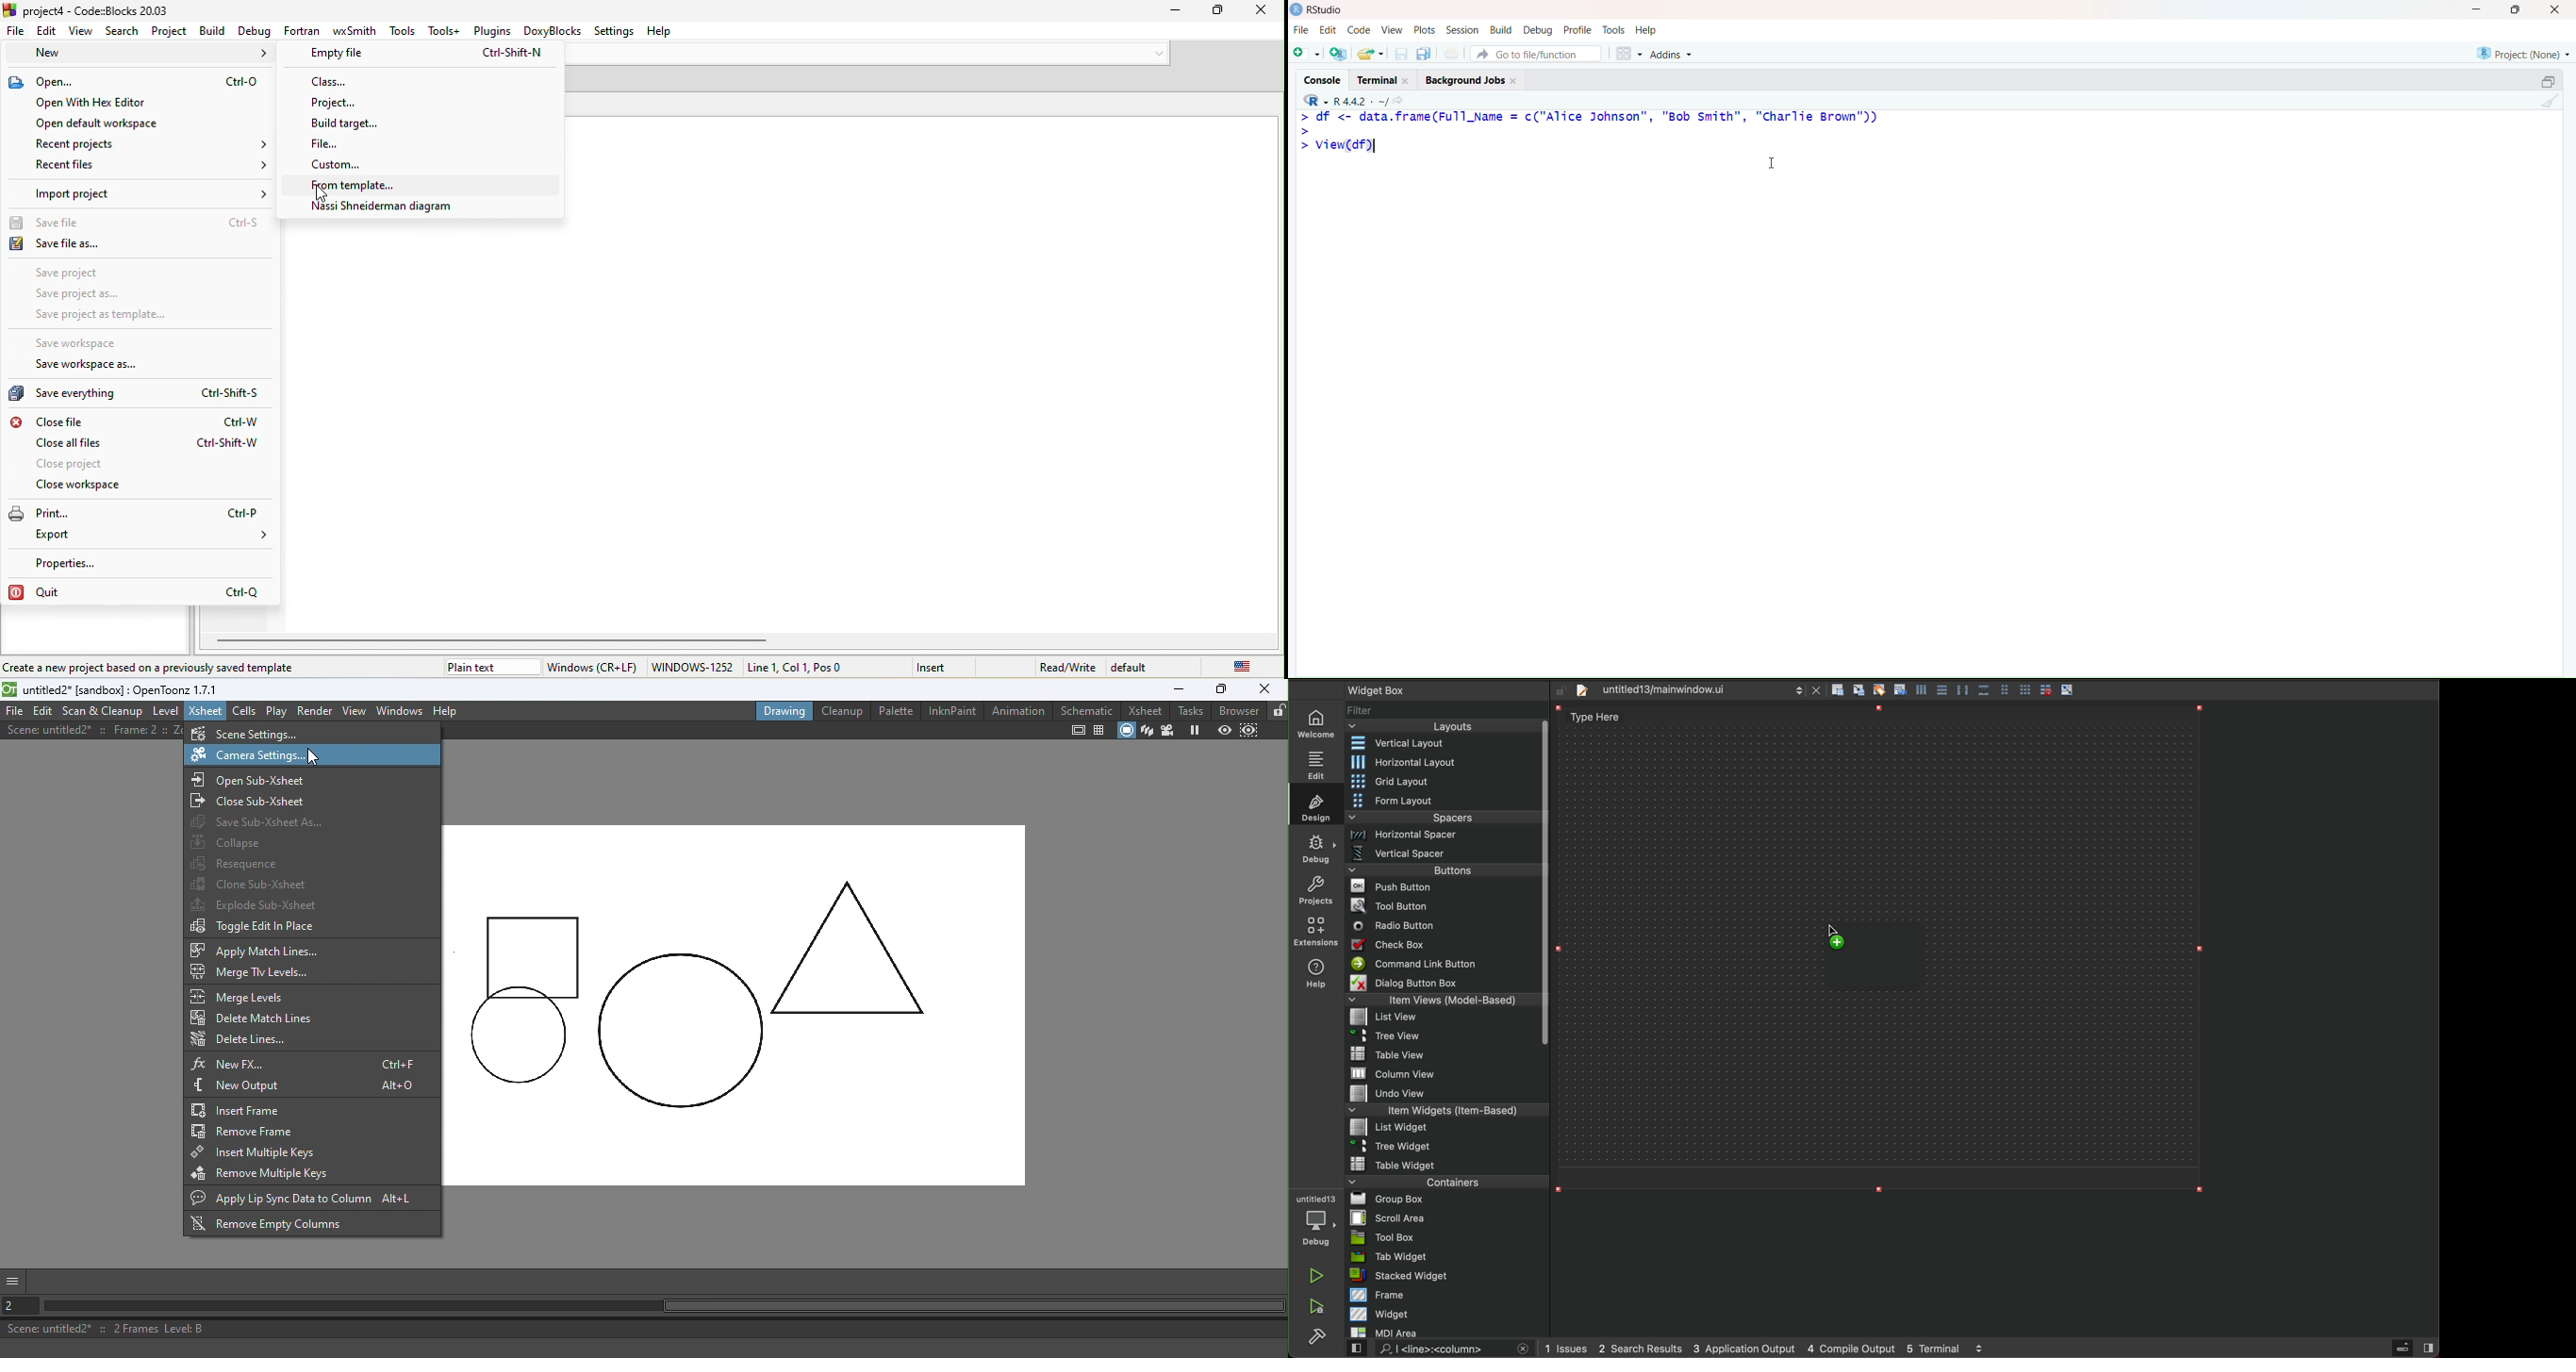  What do you see at coordinates (1646, 29) in the screenshot?
I see `Help` at bounding box center [1646, 29].